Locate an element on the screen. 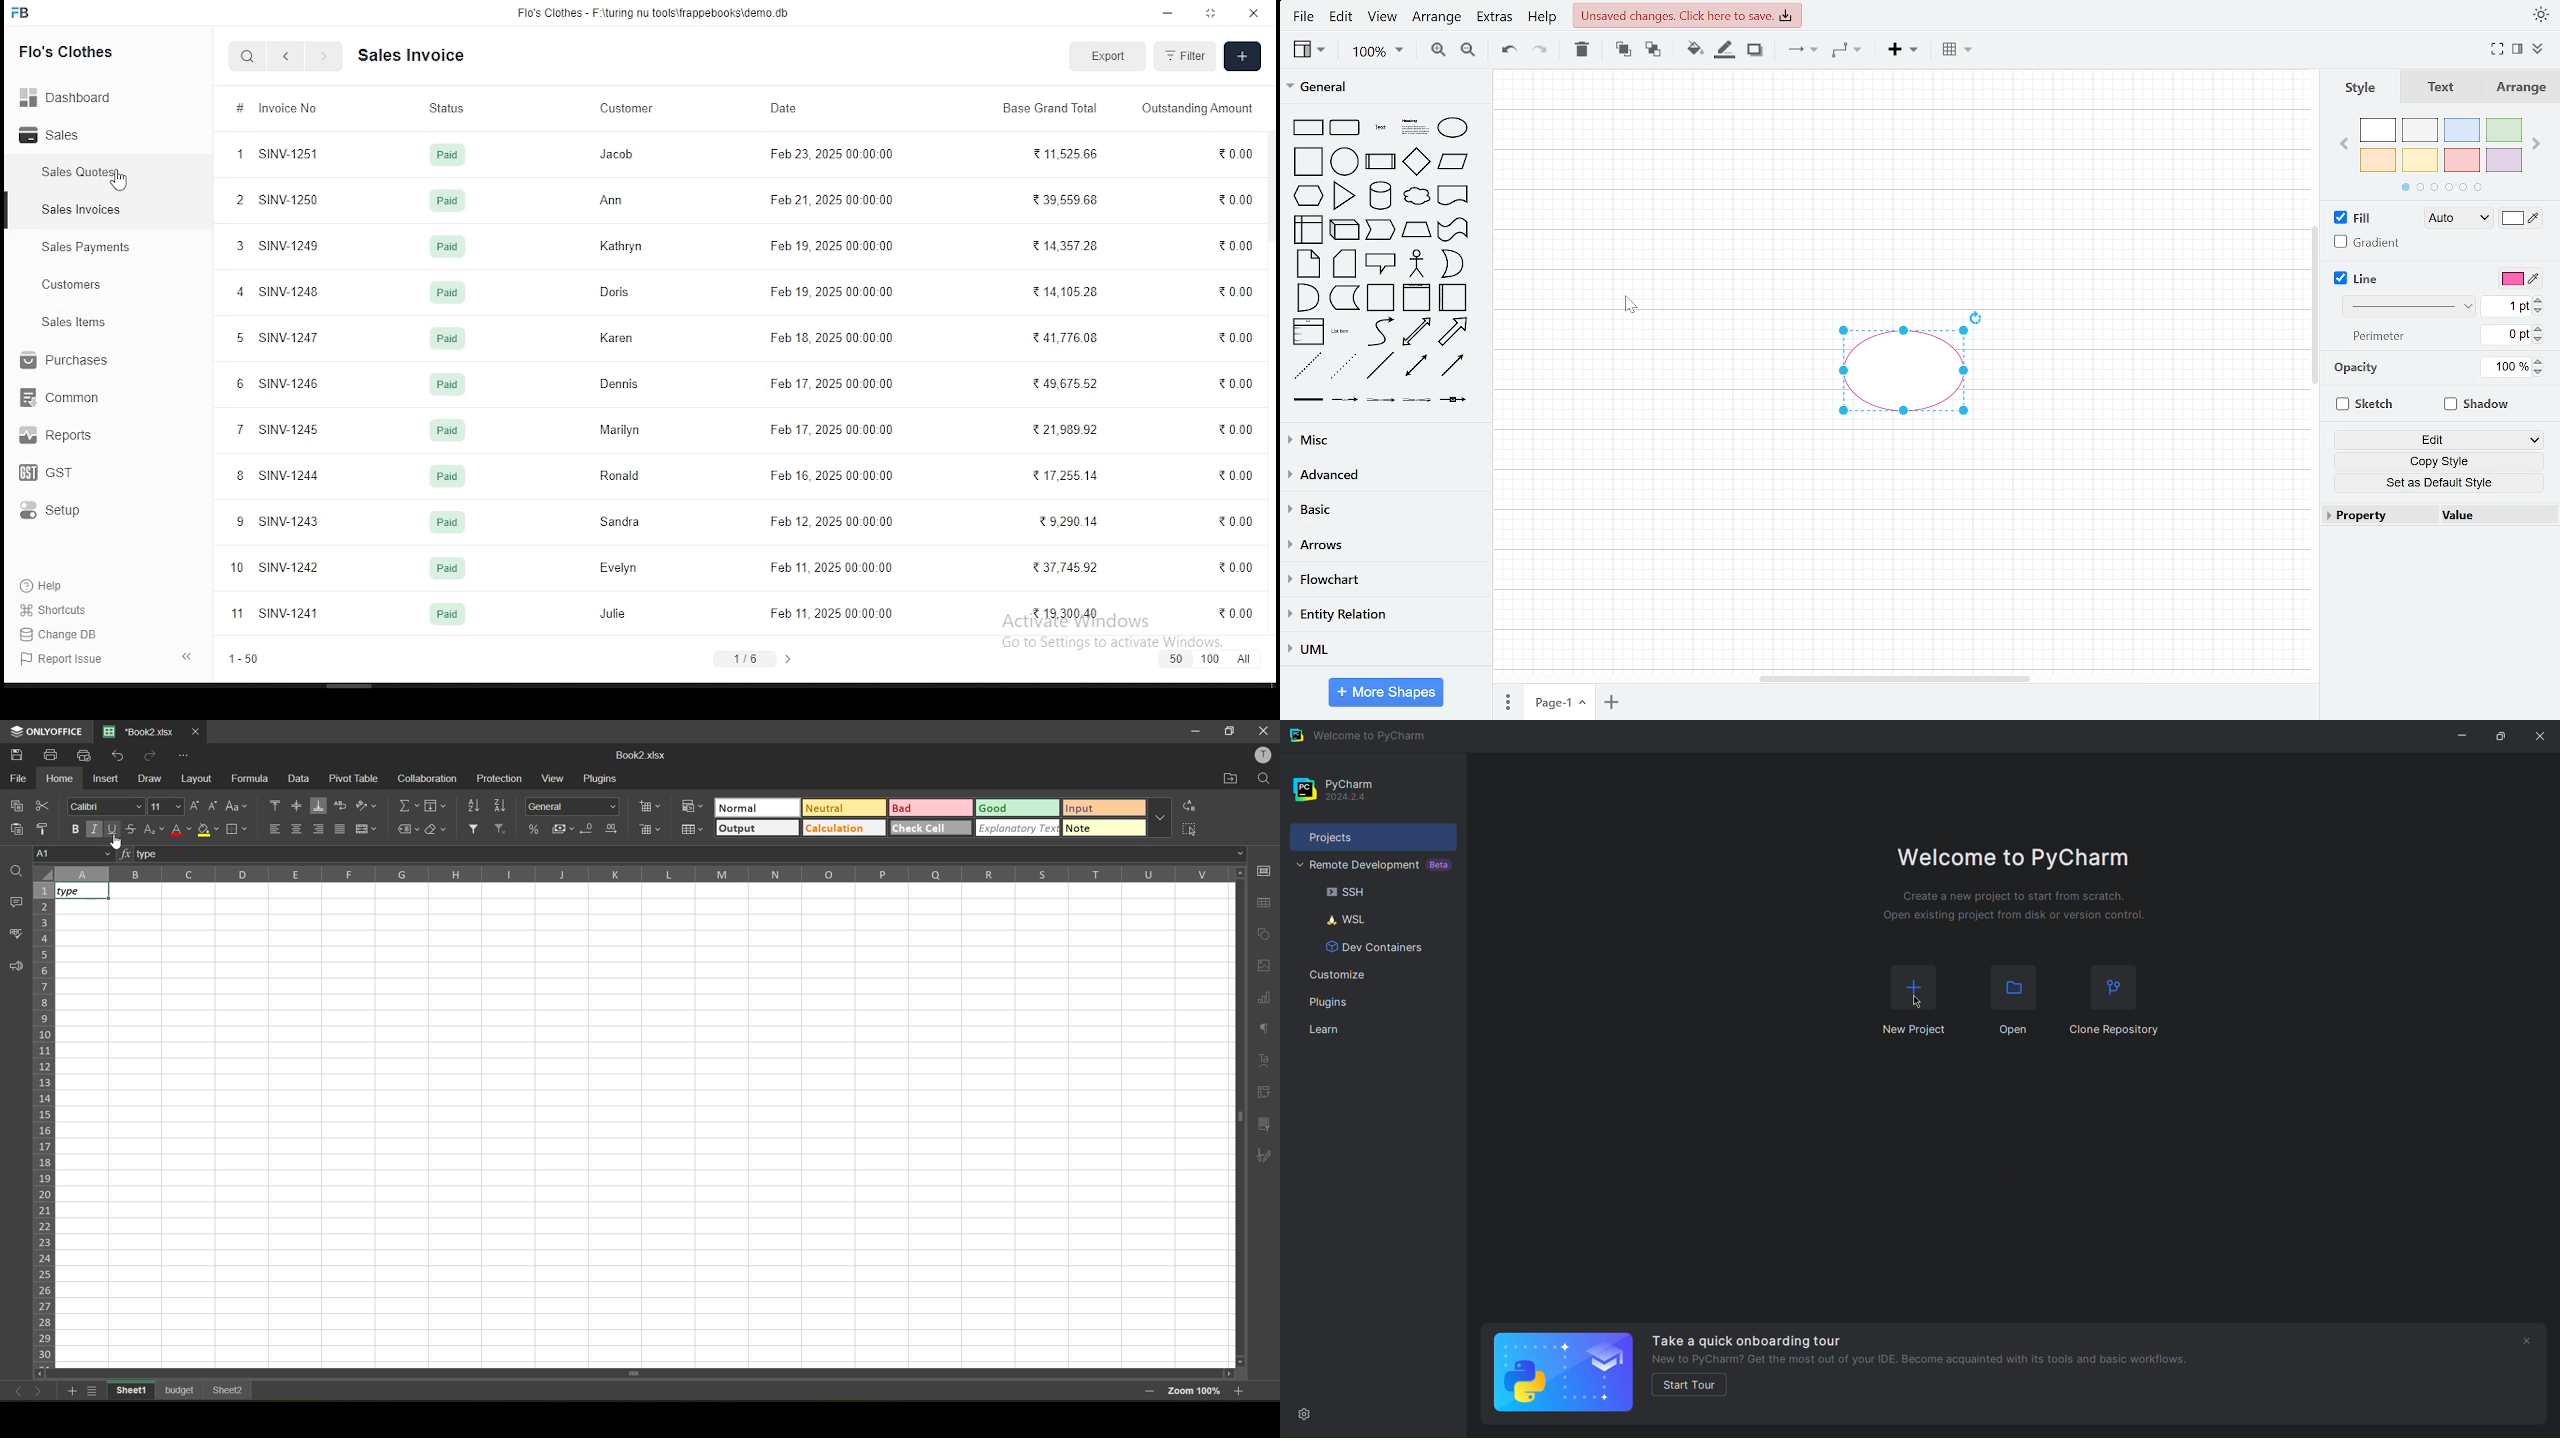 This screenshot has height=1456, width=2576. 0.00 is located at coordinates (1228, 520).